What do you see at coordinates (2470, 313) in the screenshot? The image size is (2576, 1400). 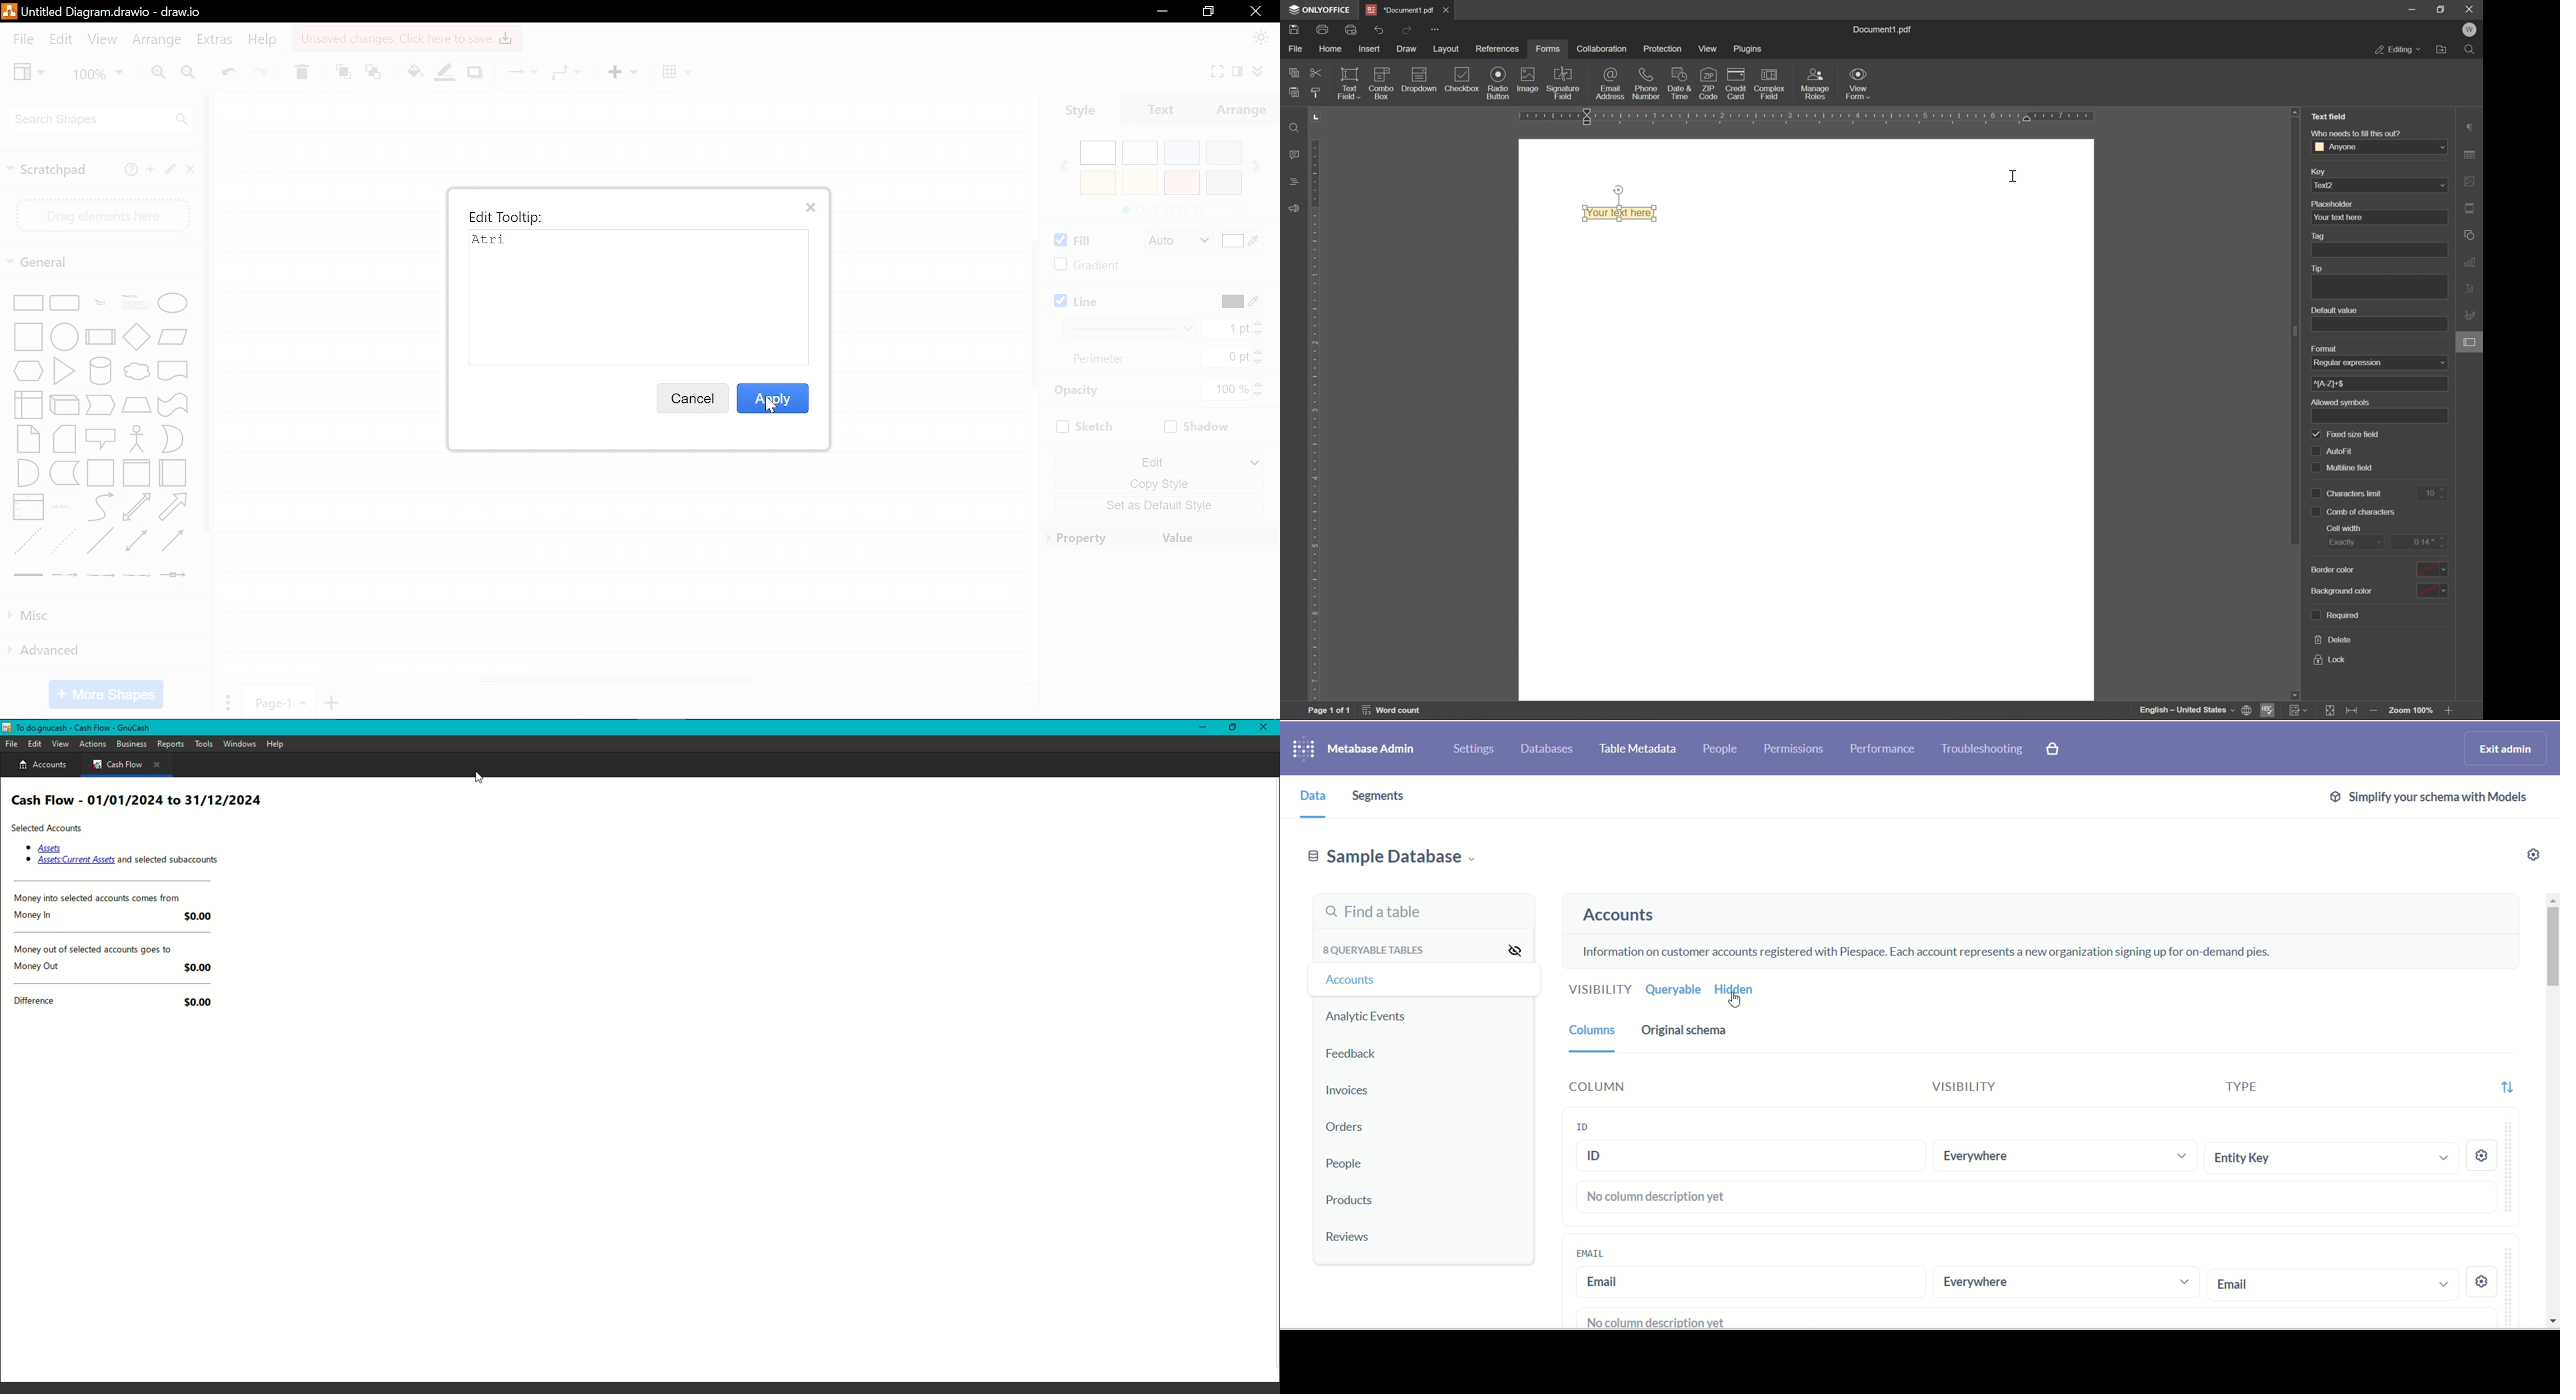 I see `signature settings` at bounding box center [2470, 313].